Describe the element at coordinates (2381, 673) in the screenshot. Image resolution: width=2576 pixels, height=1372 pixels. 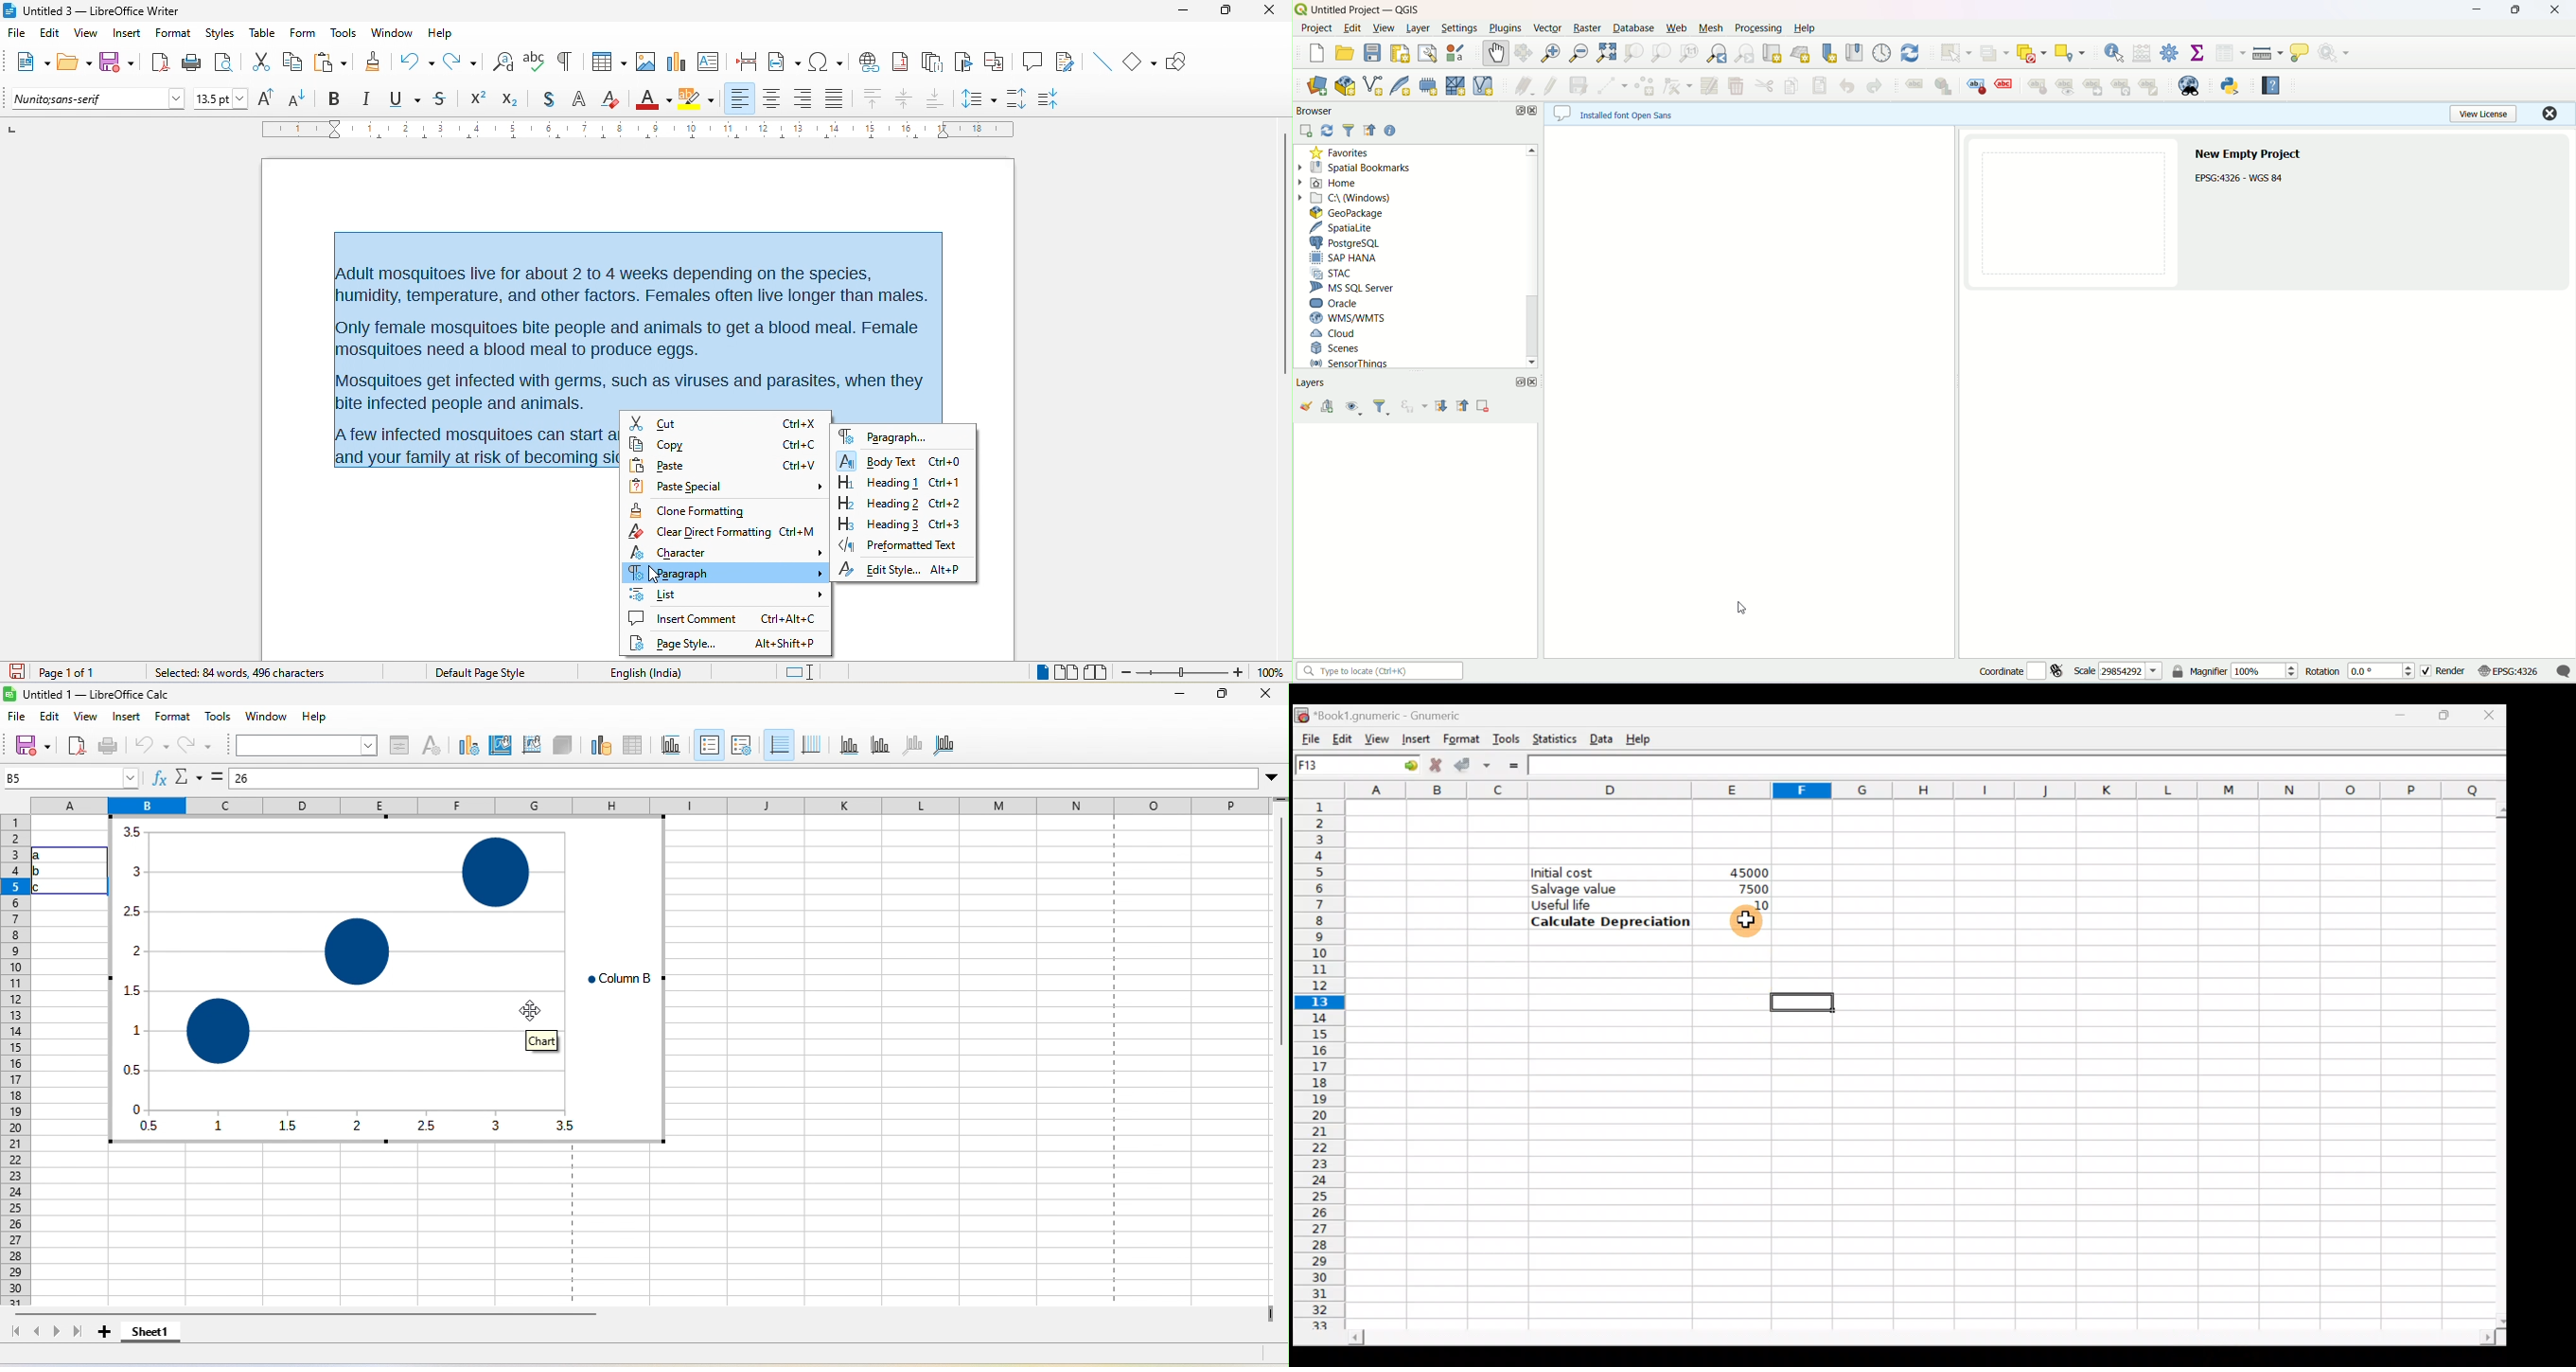
I see `0.0` at that location.